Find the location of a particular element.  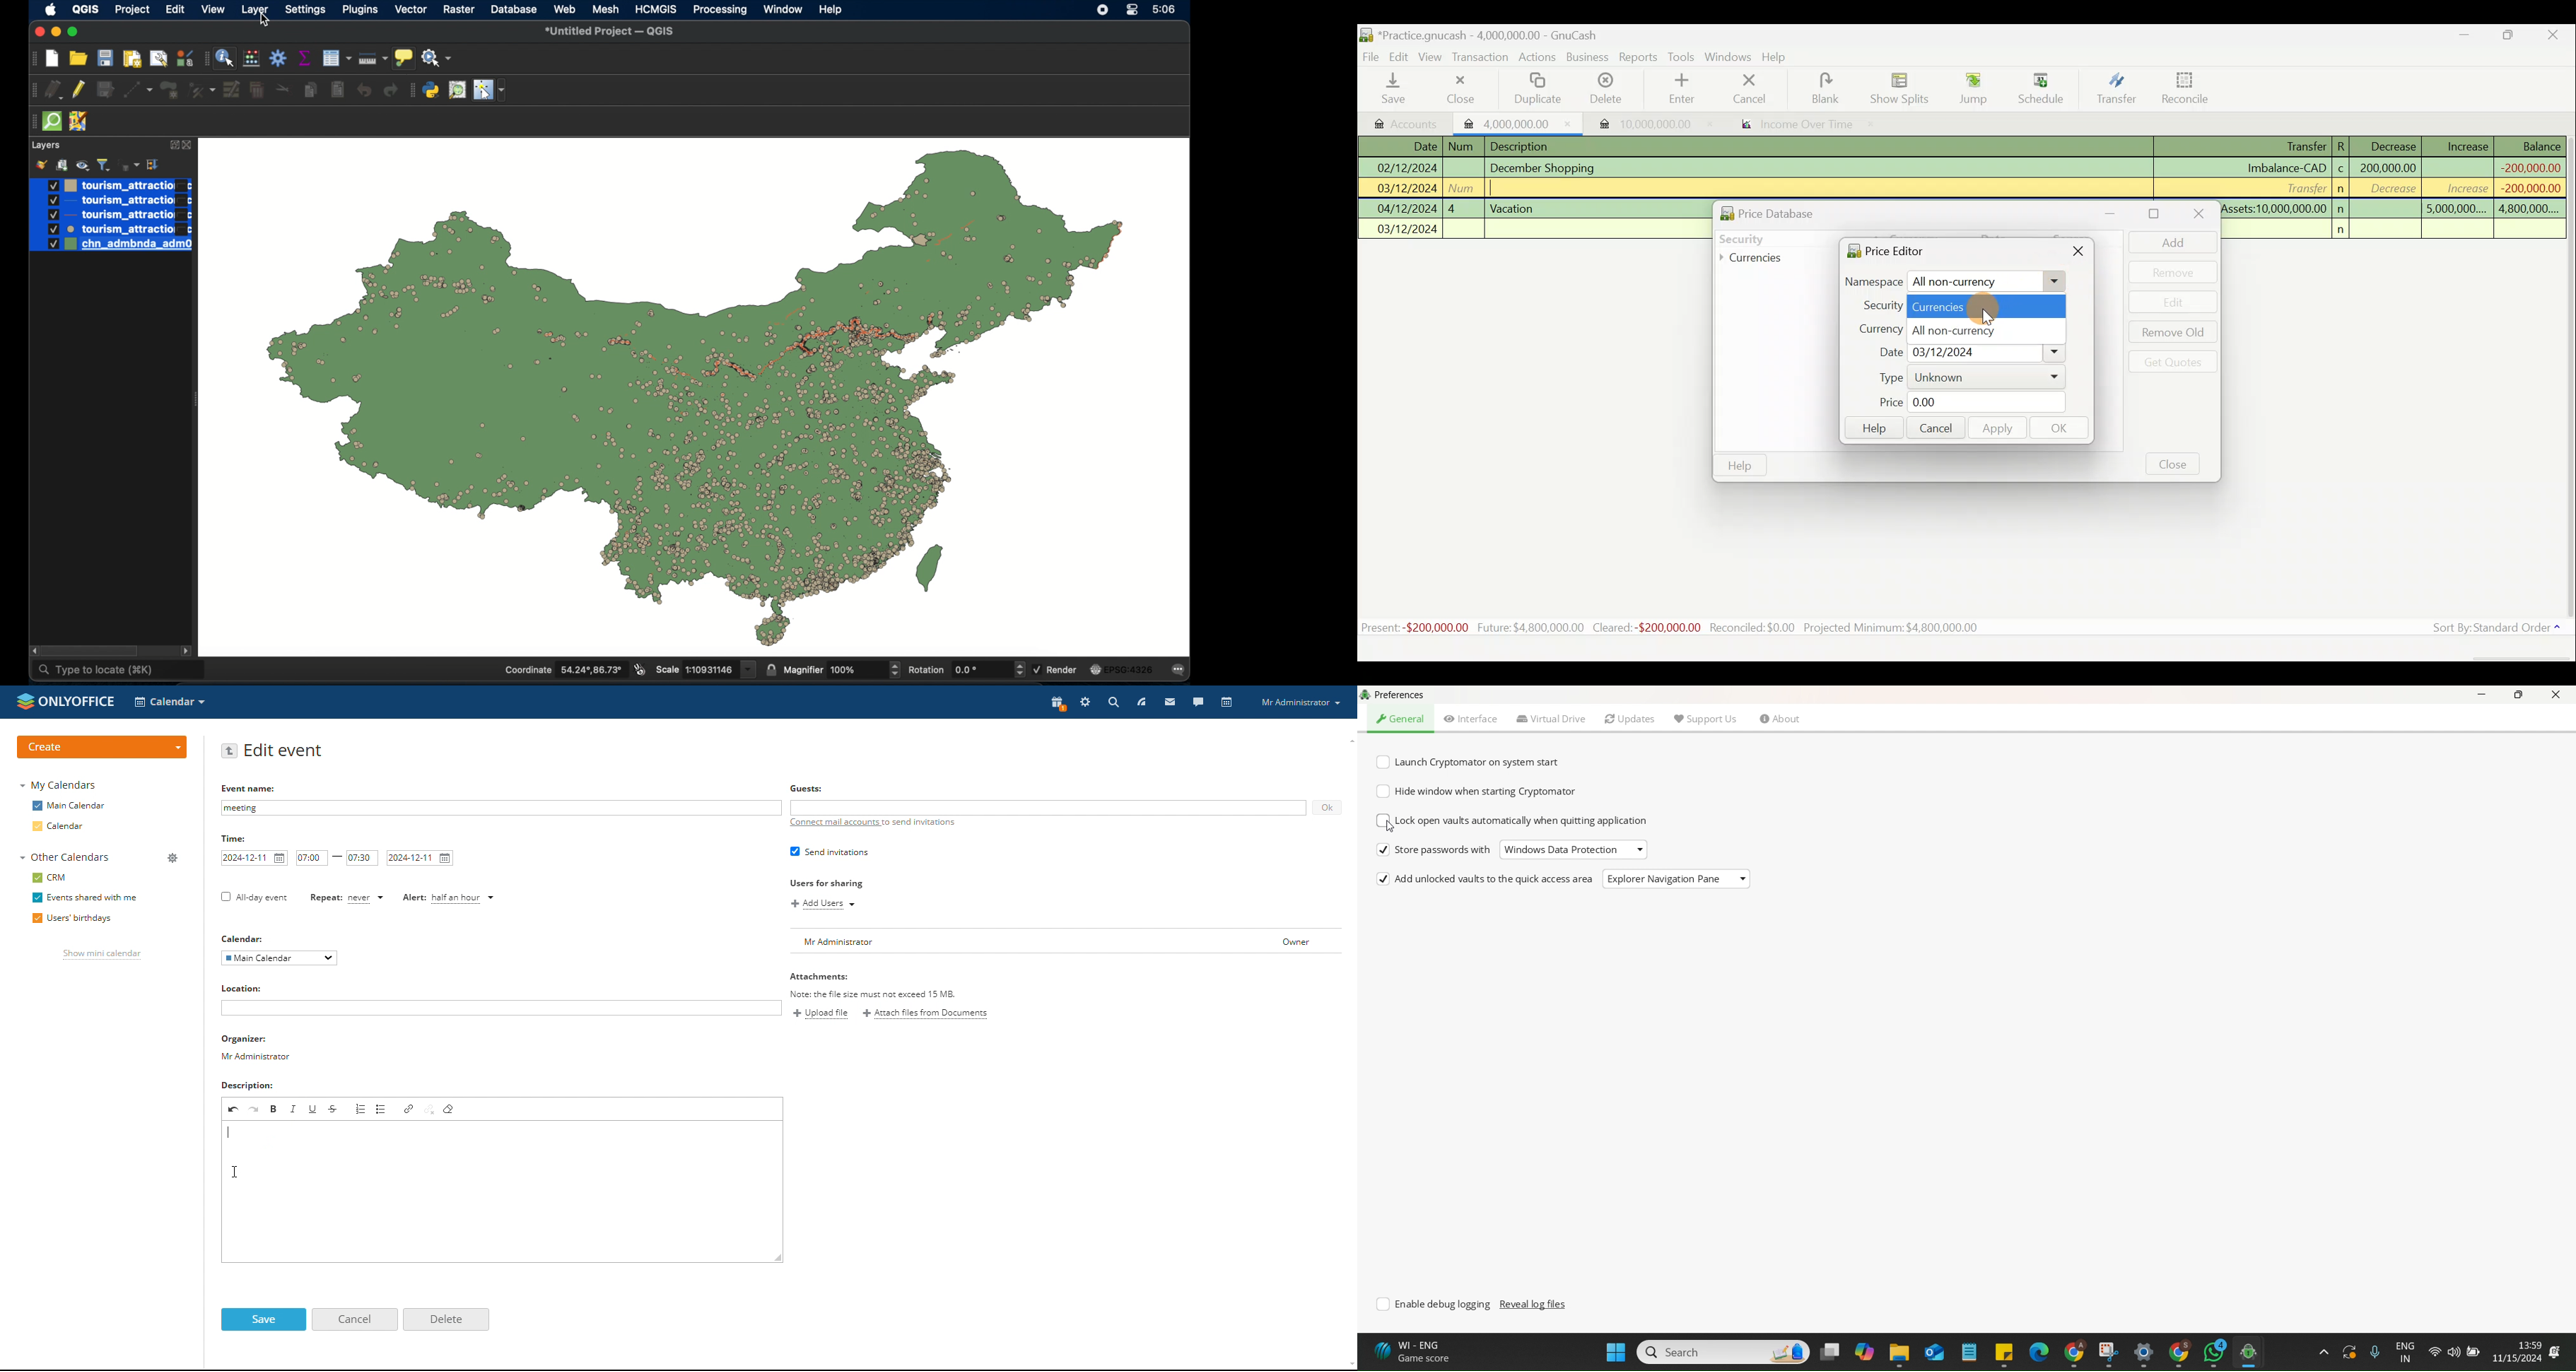

Notepad is located at coordinates (1968, 1353).